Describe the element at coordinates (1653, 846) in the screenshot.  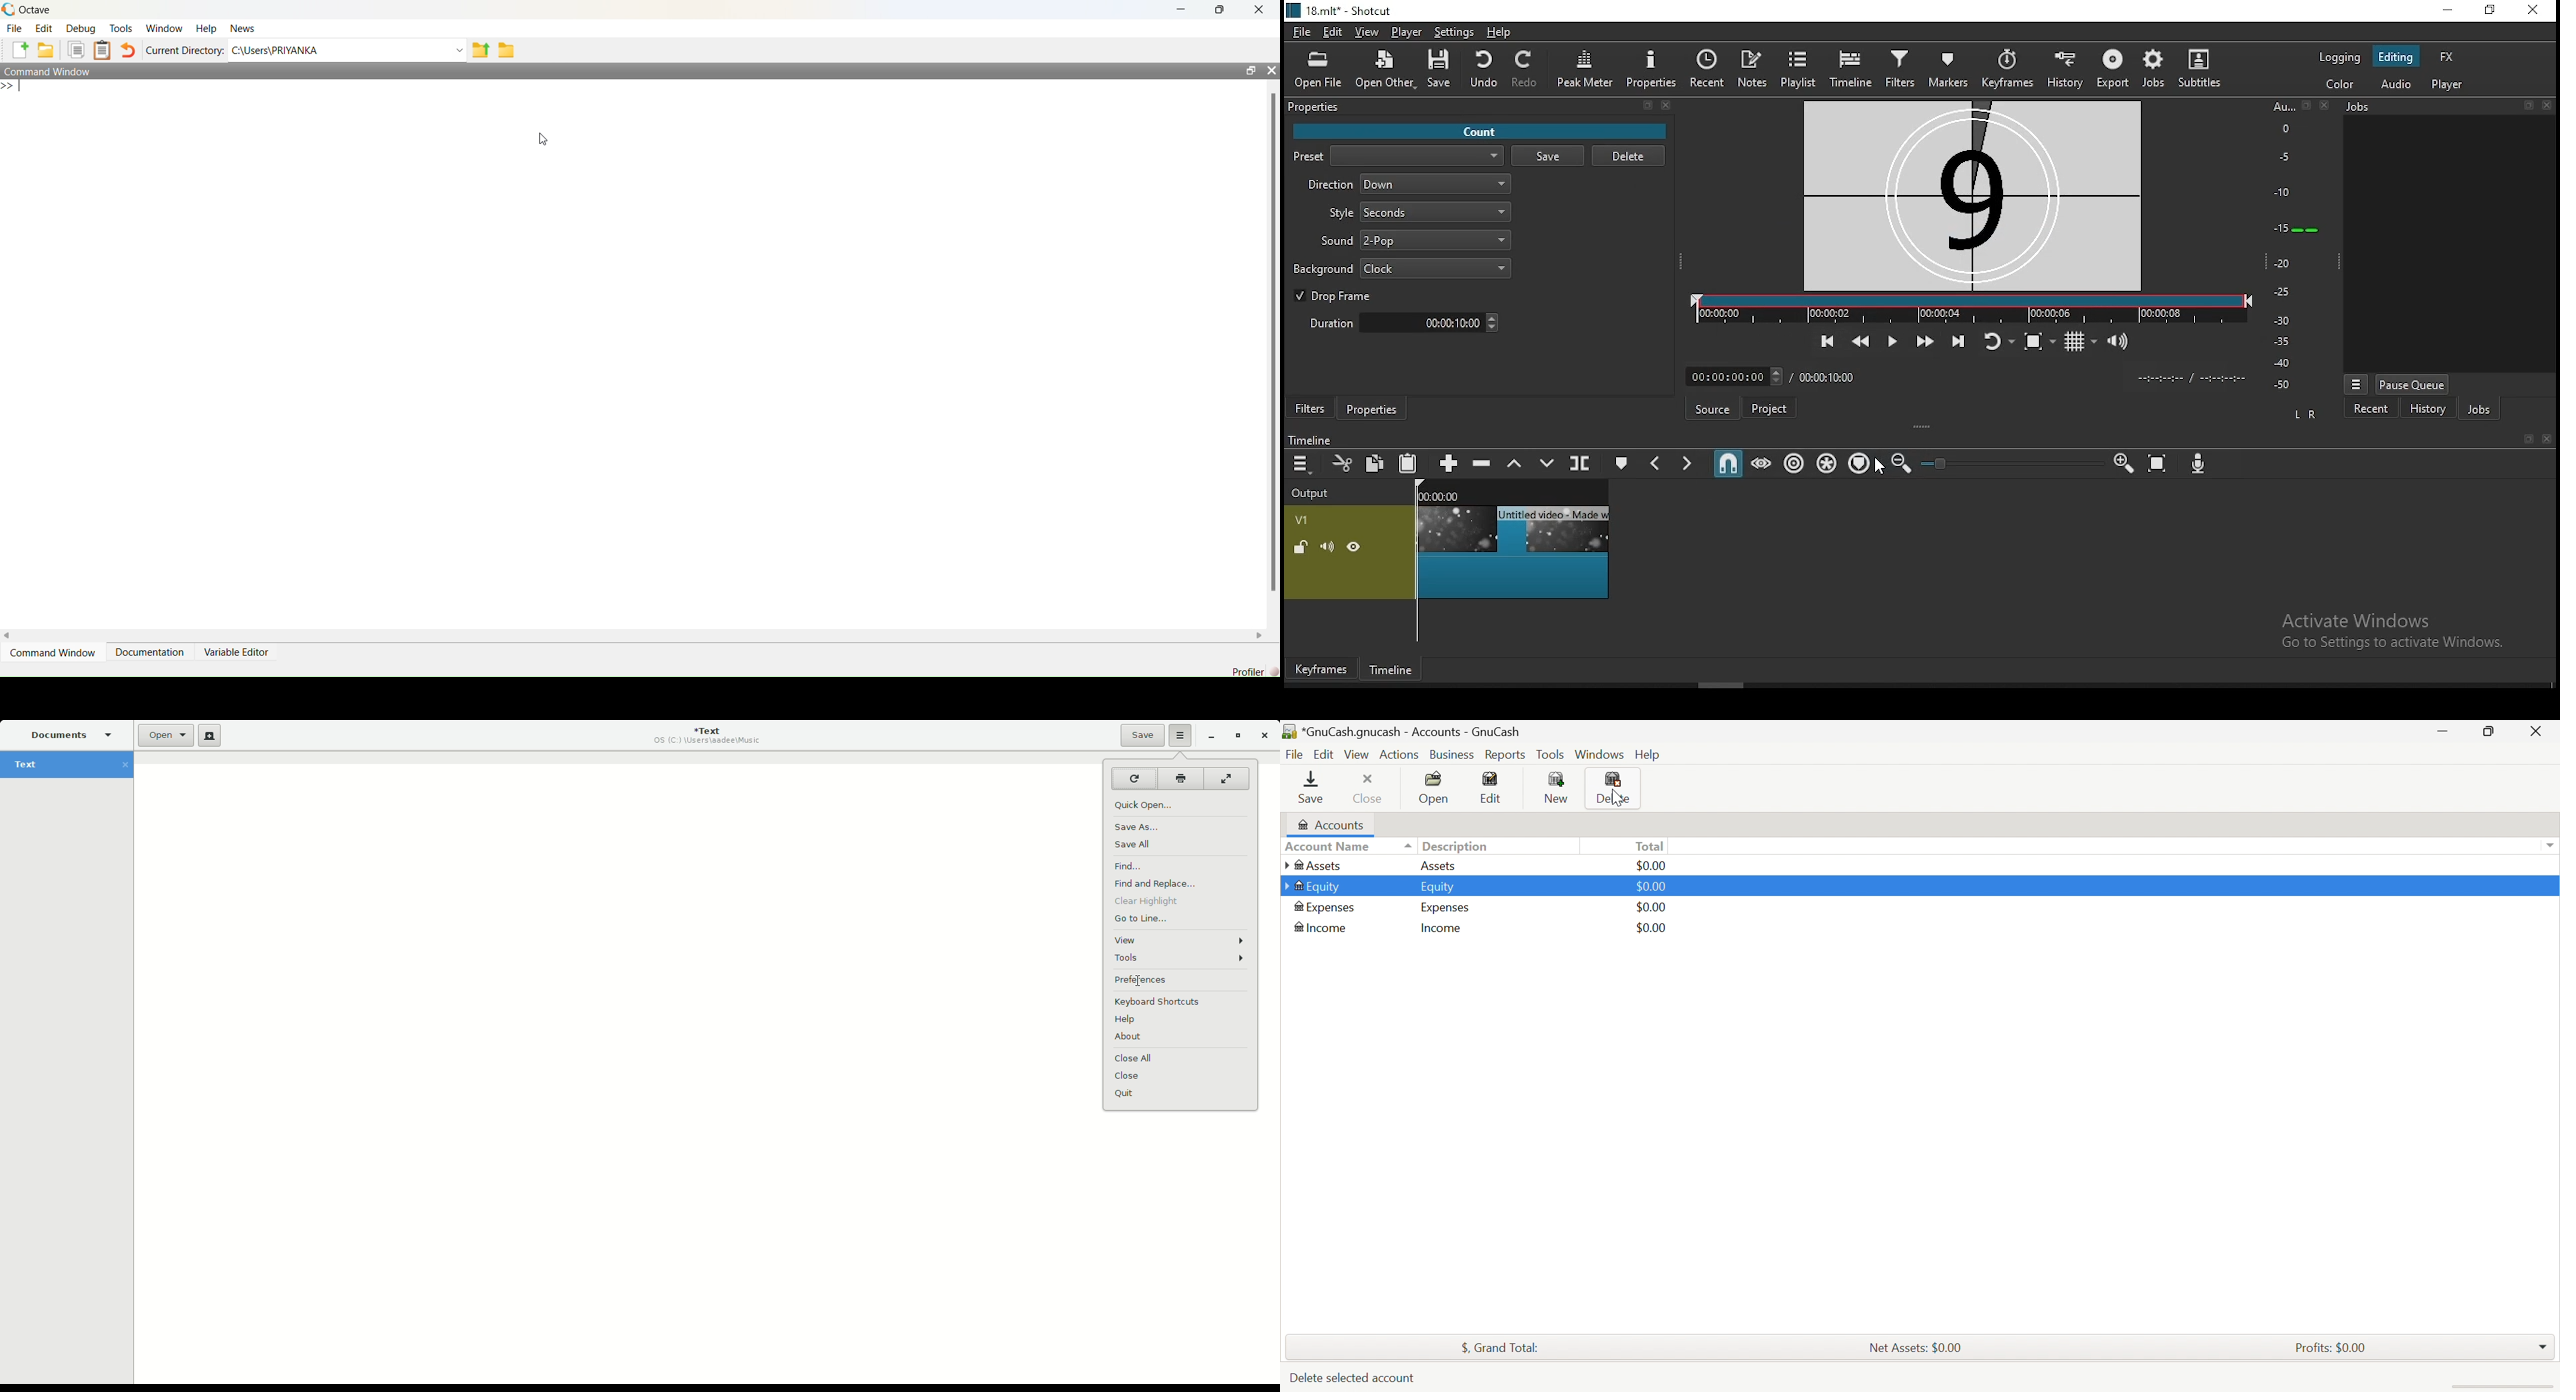
I see `Total` at that location.